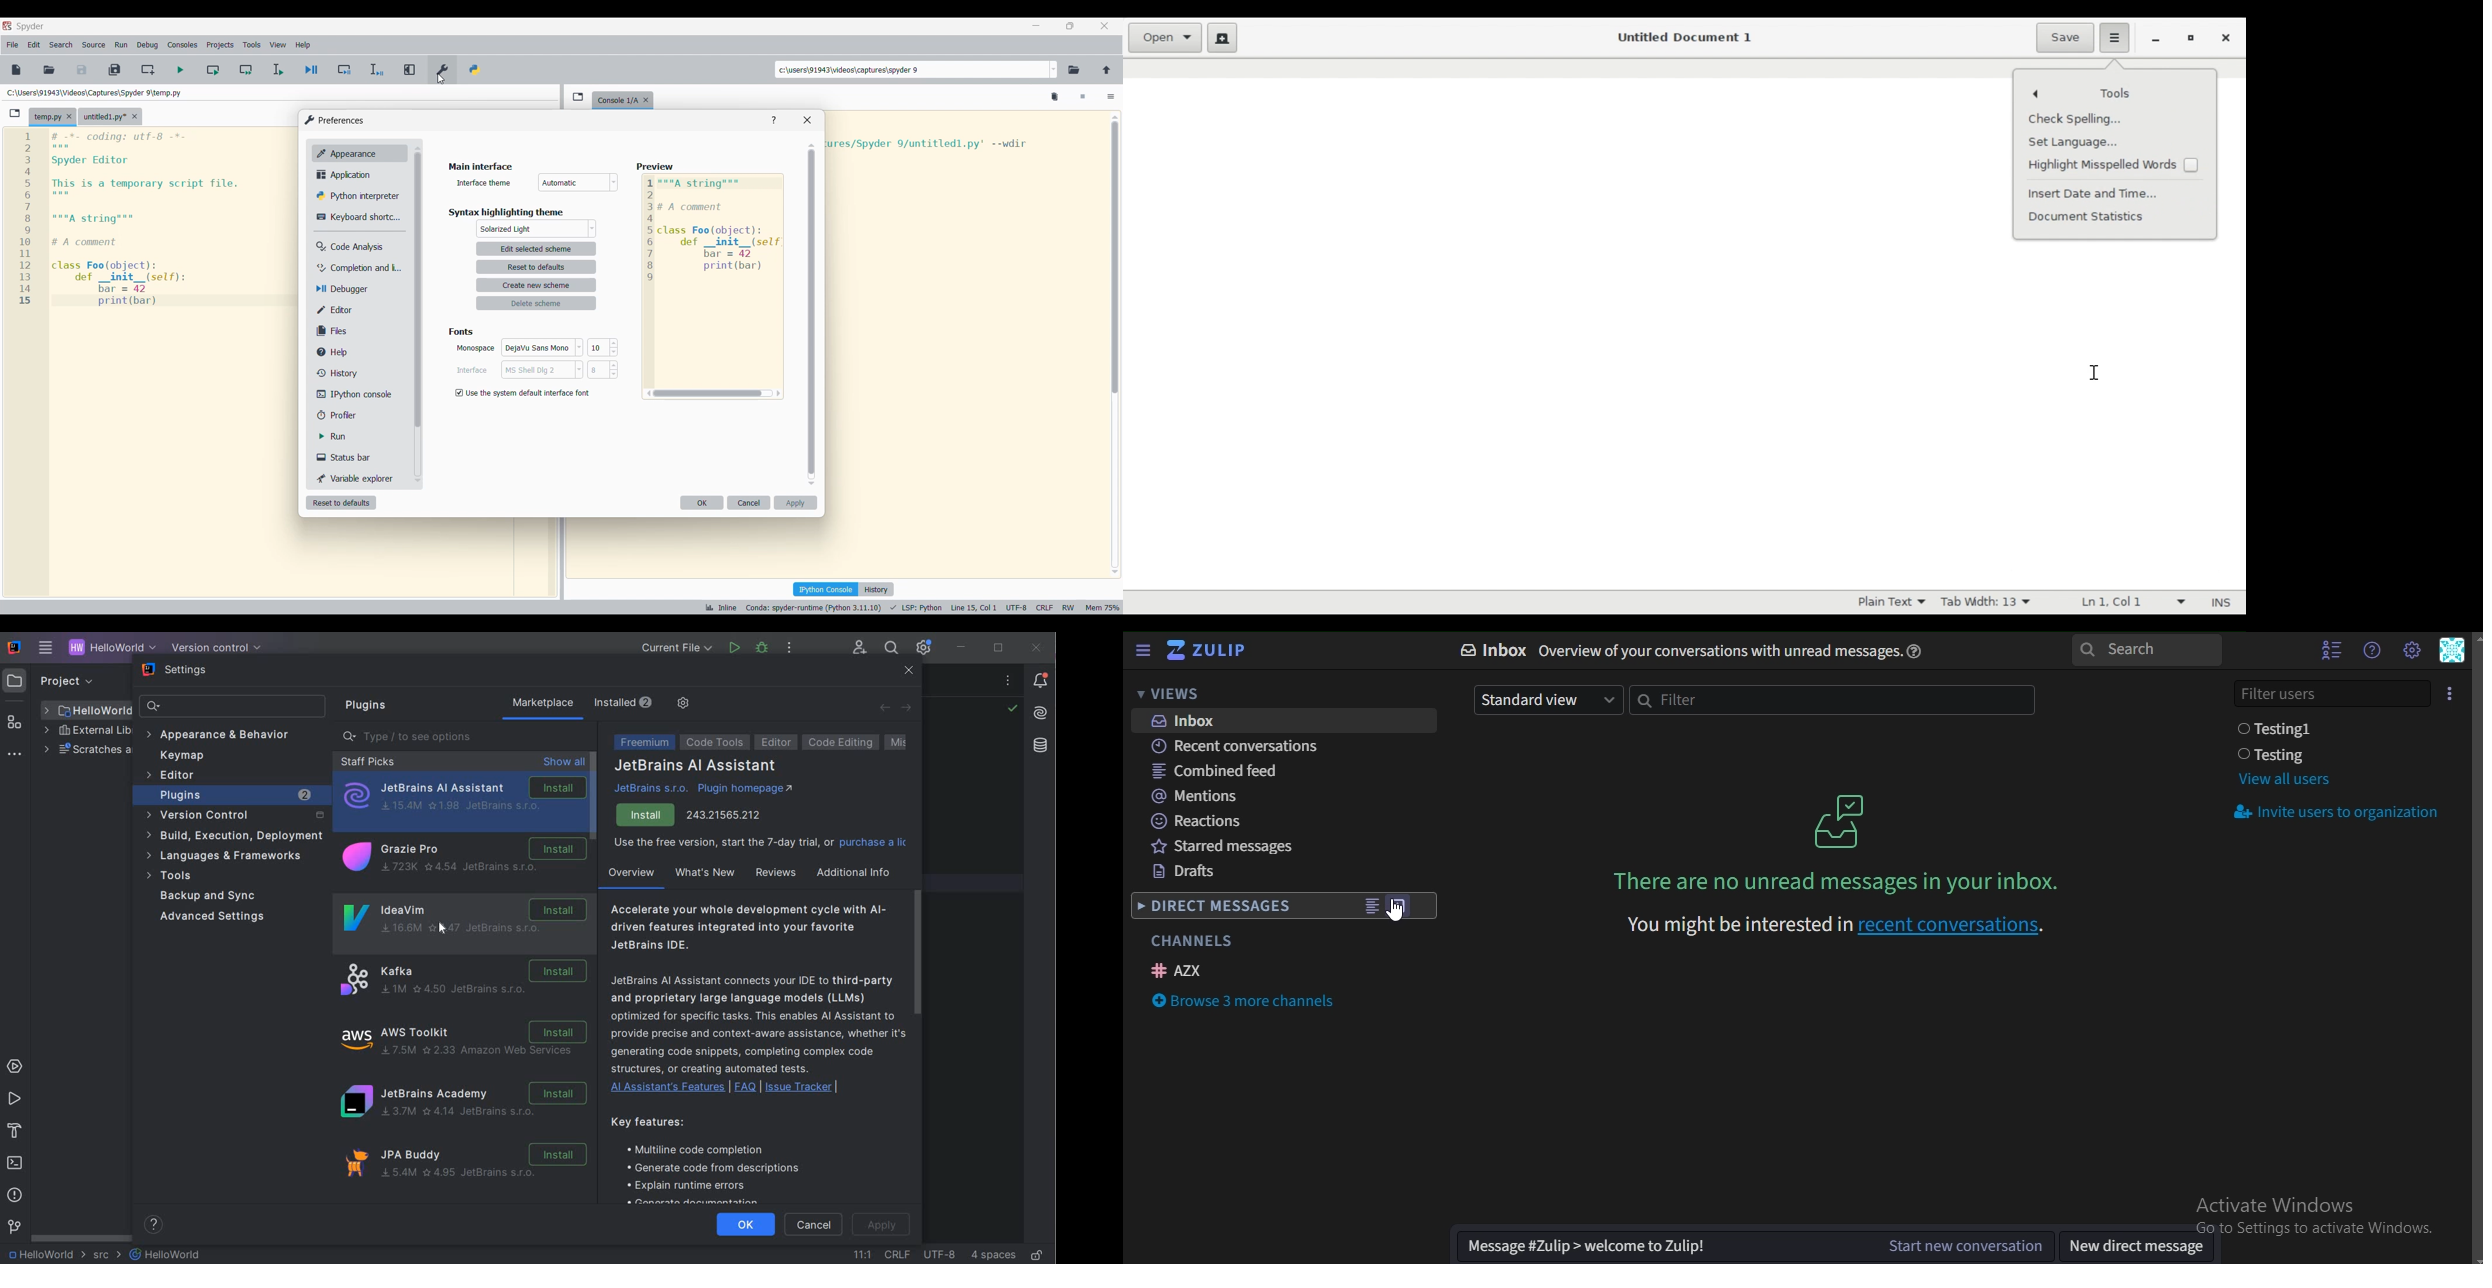 The height and width of the screenshot is (1288, 2492). Describe the element at coordinates (1190, 721) in the screenshot. I see `inbox` at that location.